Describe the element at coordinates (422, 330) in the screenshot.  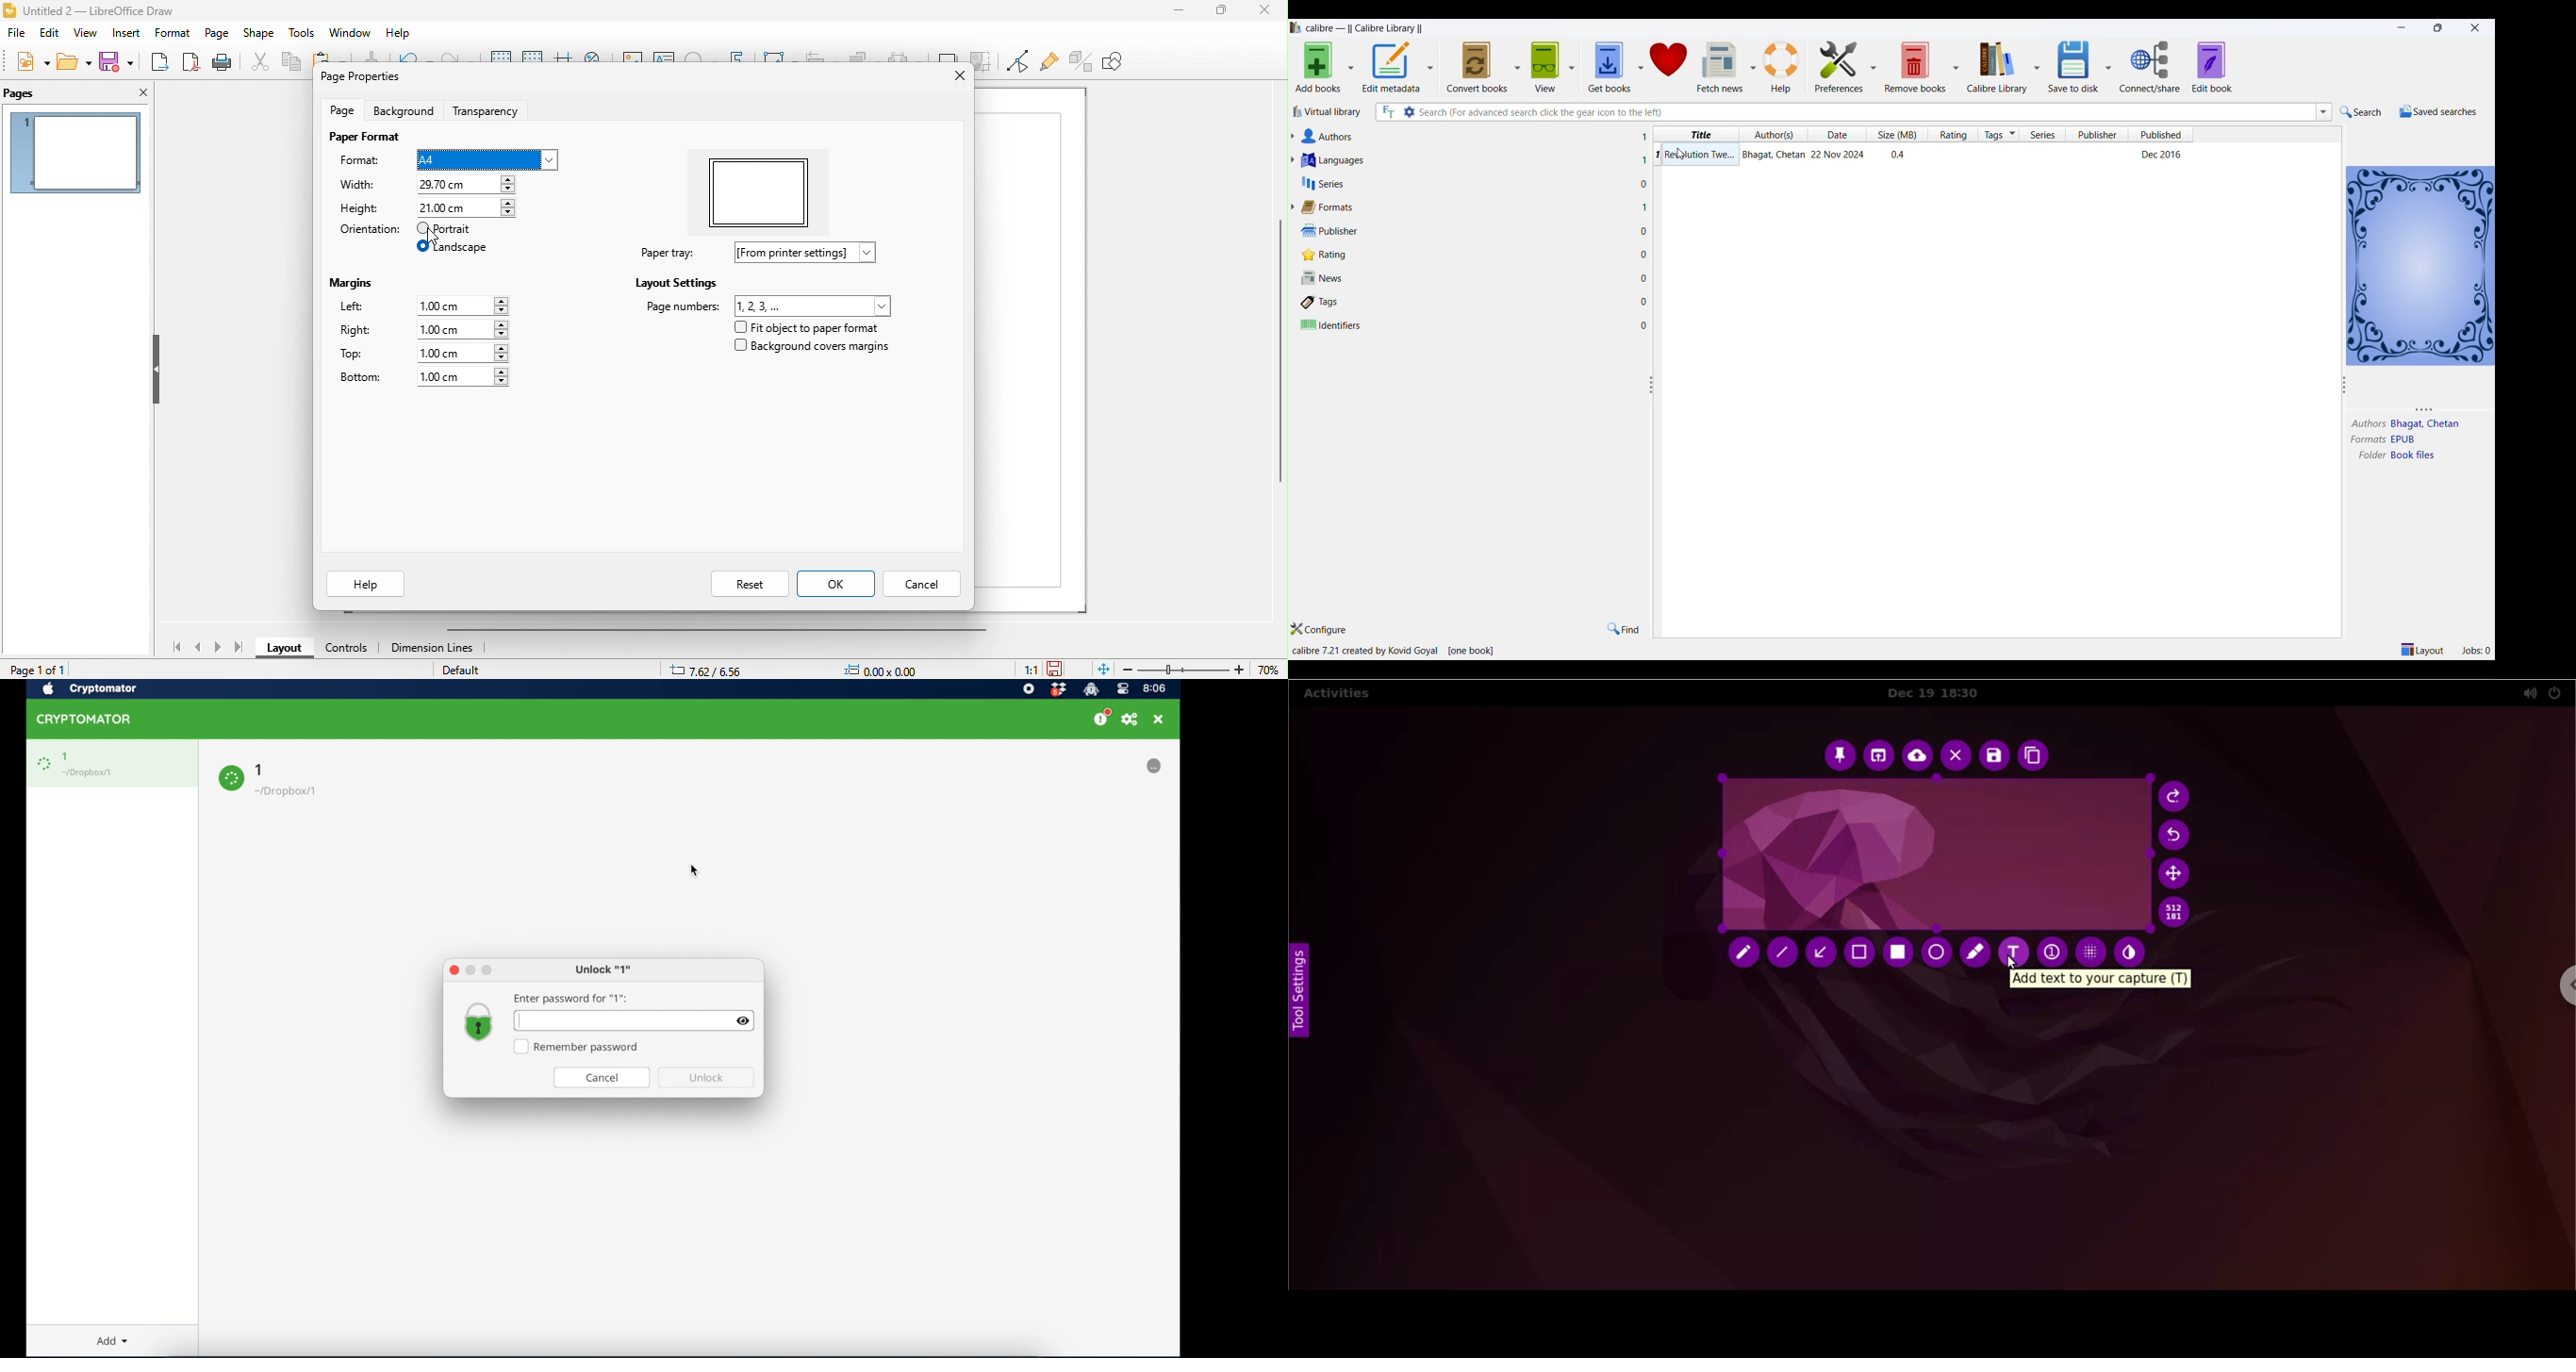
I see `right` at that location.